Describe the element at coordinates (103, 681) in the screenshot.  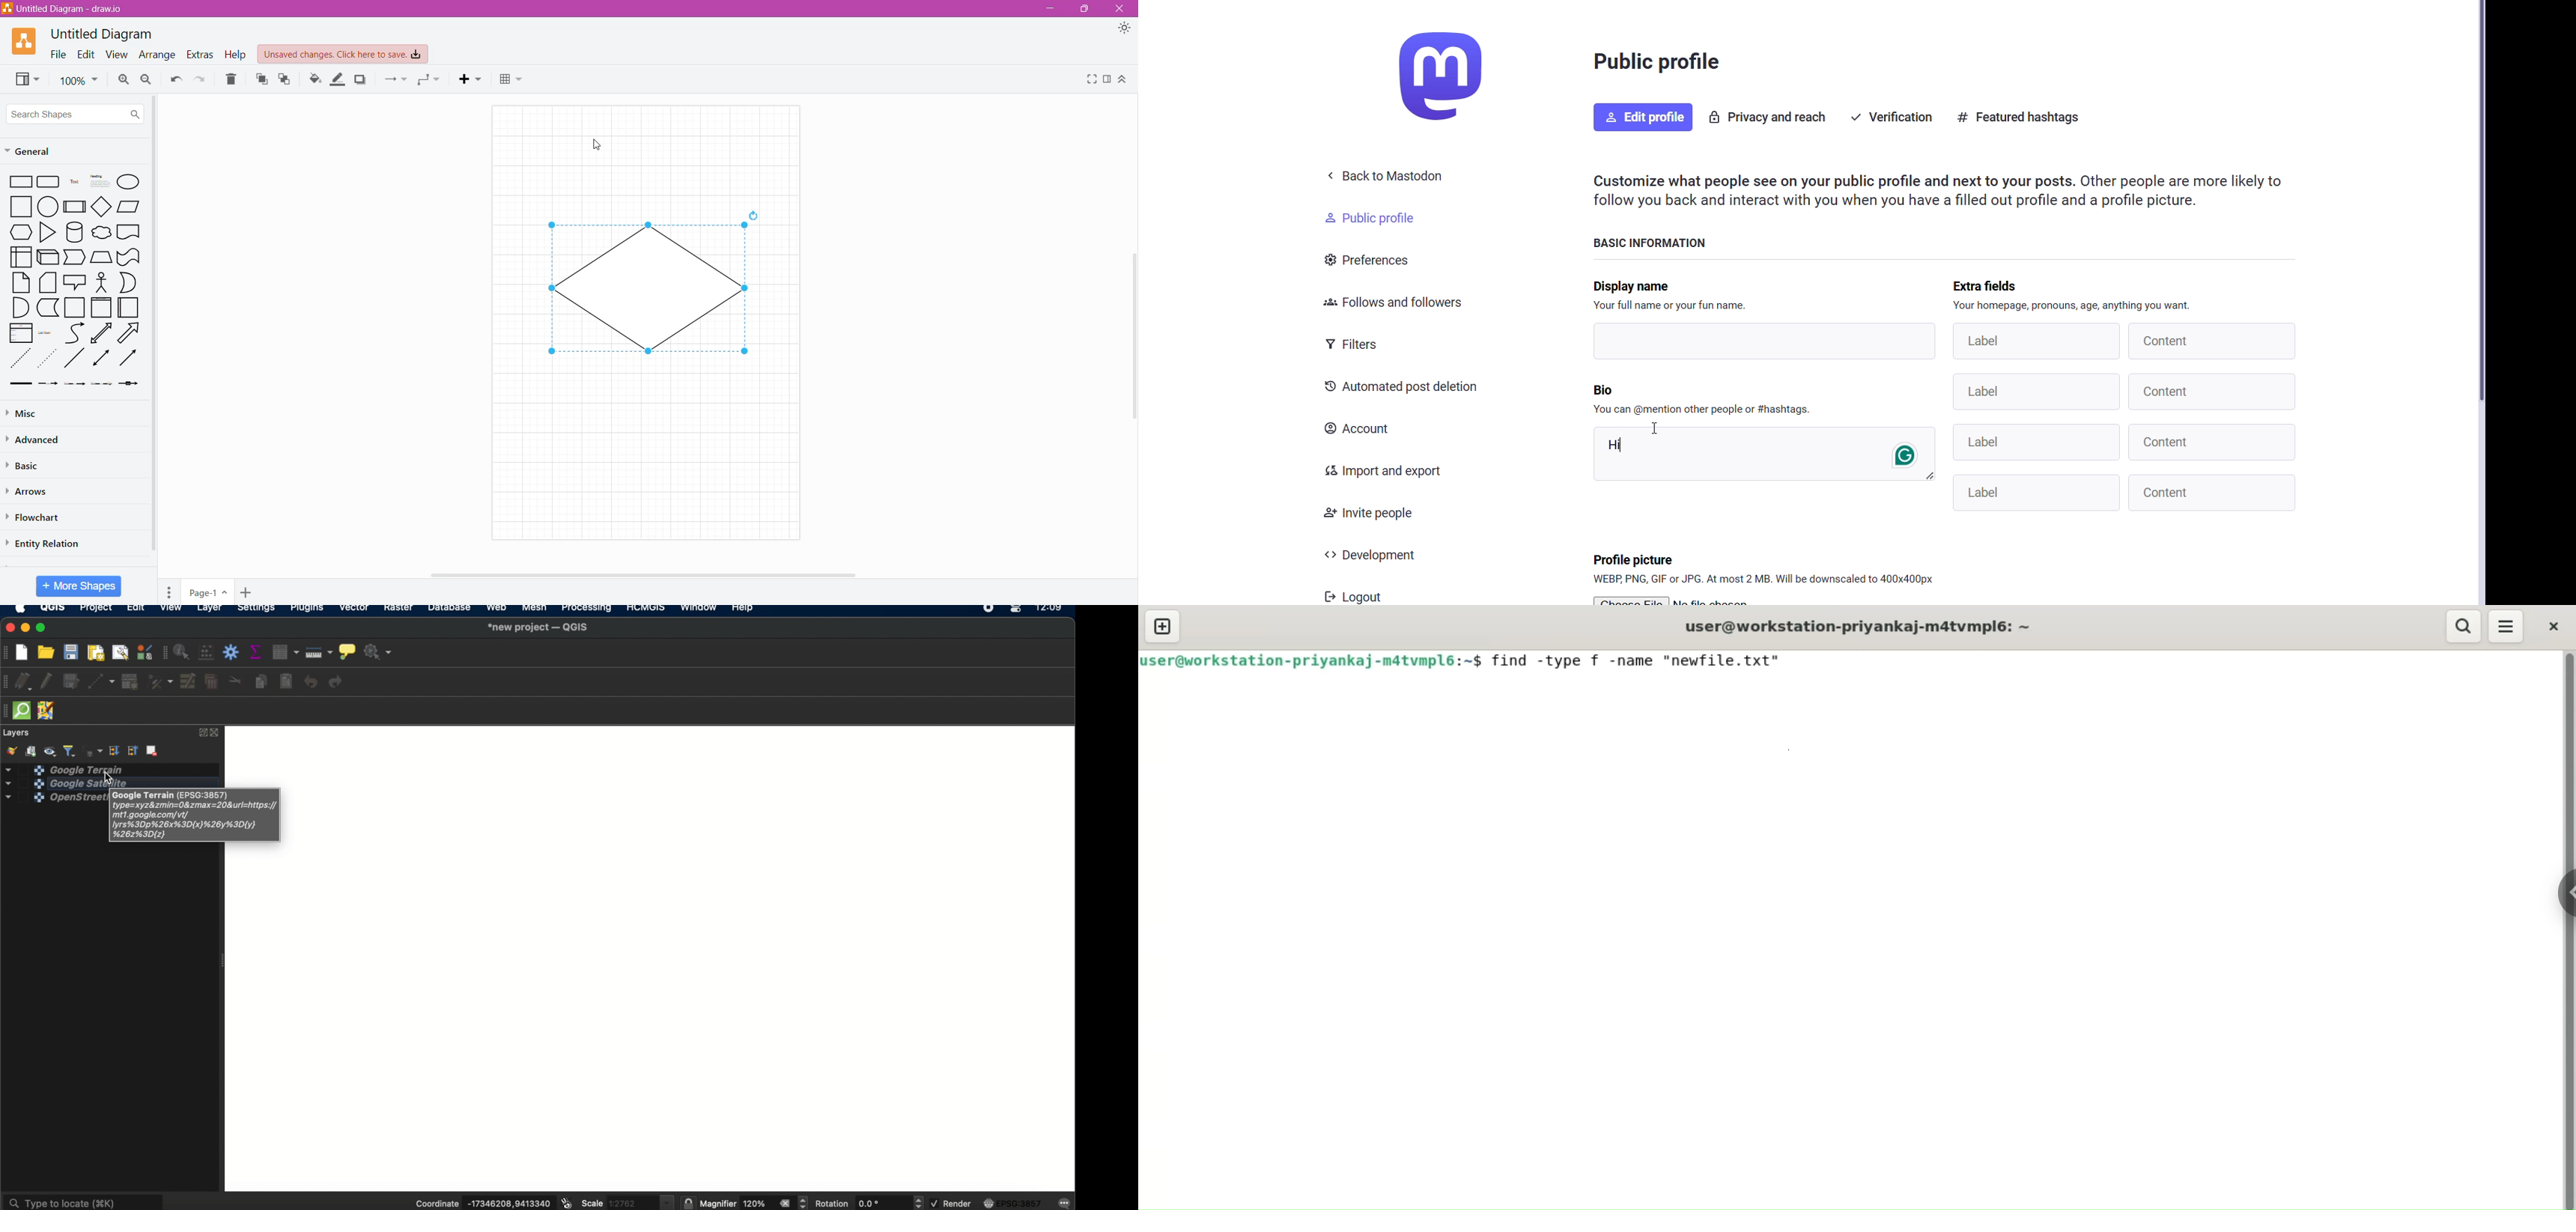
I see `digitize with segment` at that location.